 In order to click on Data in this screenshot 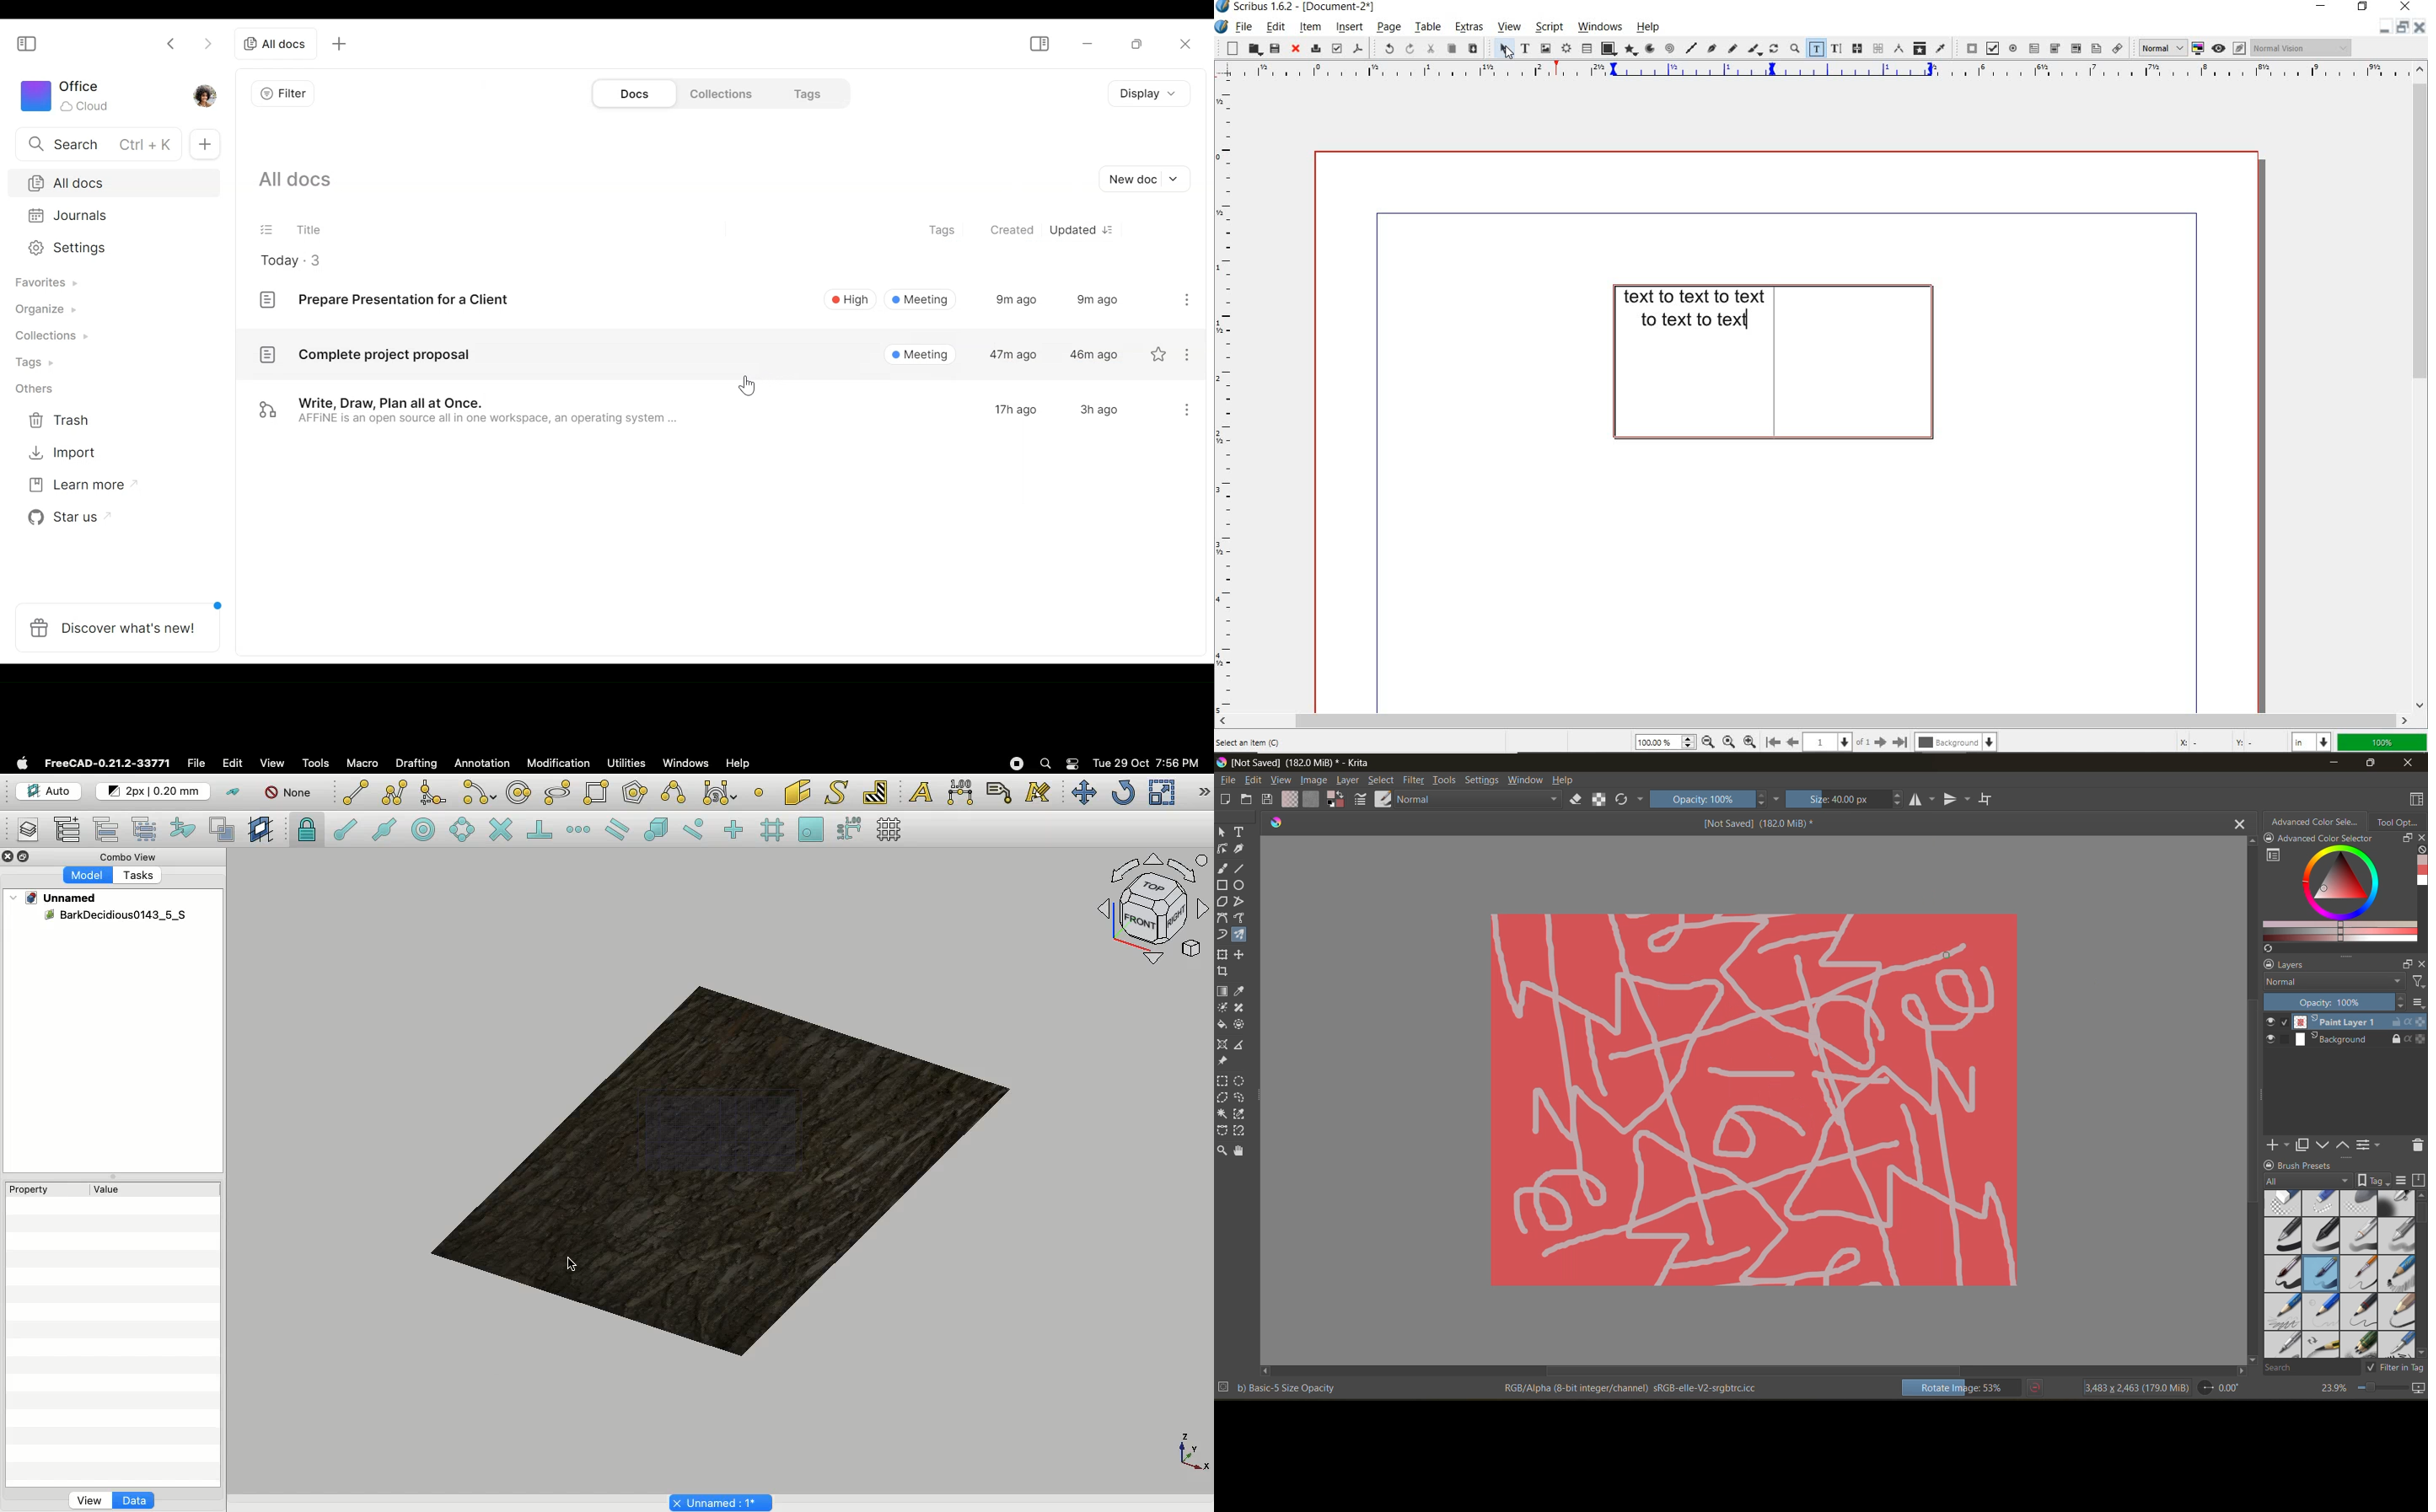, I will do `click(134, 1500)`.